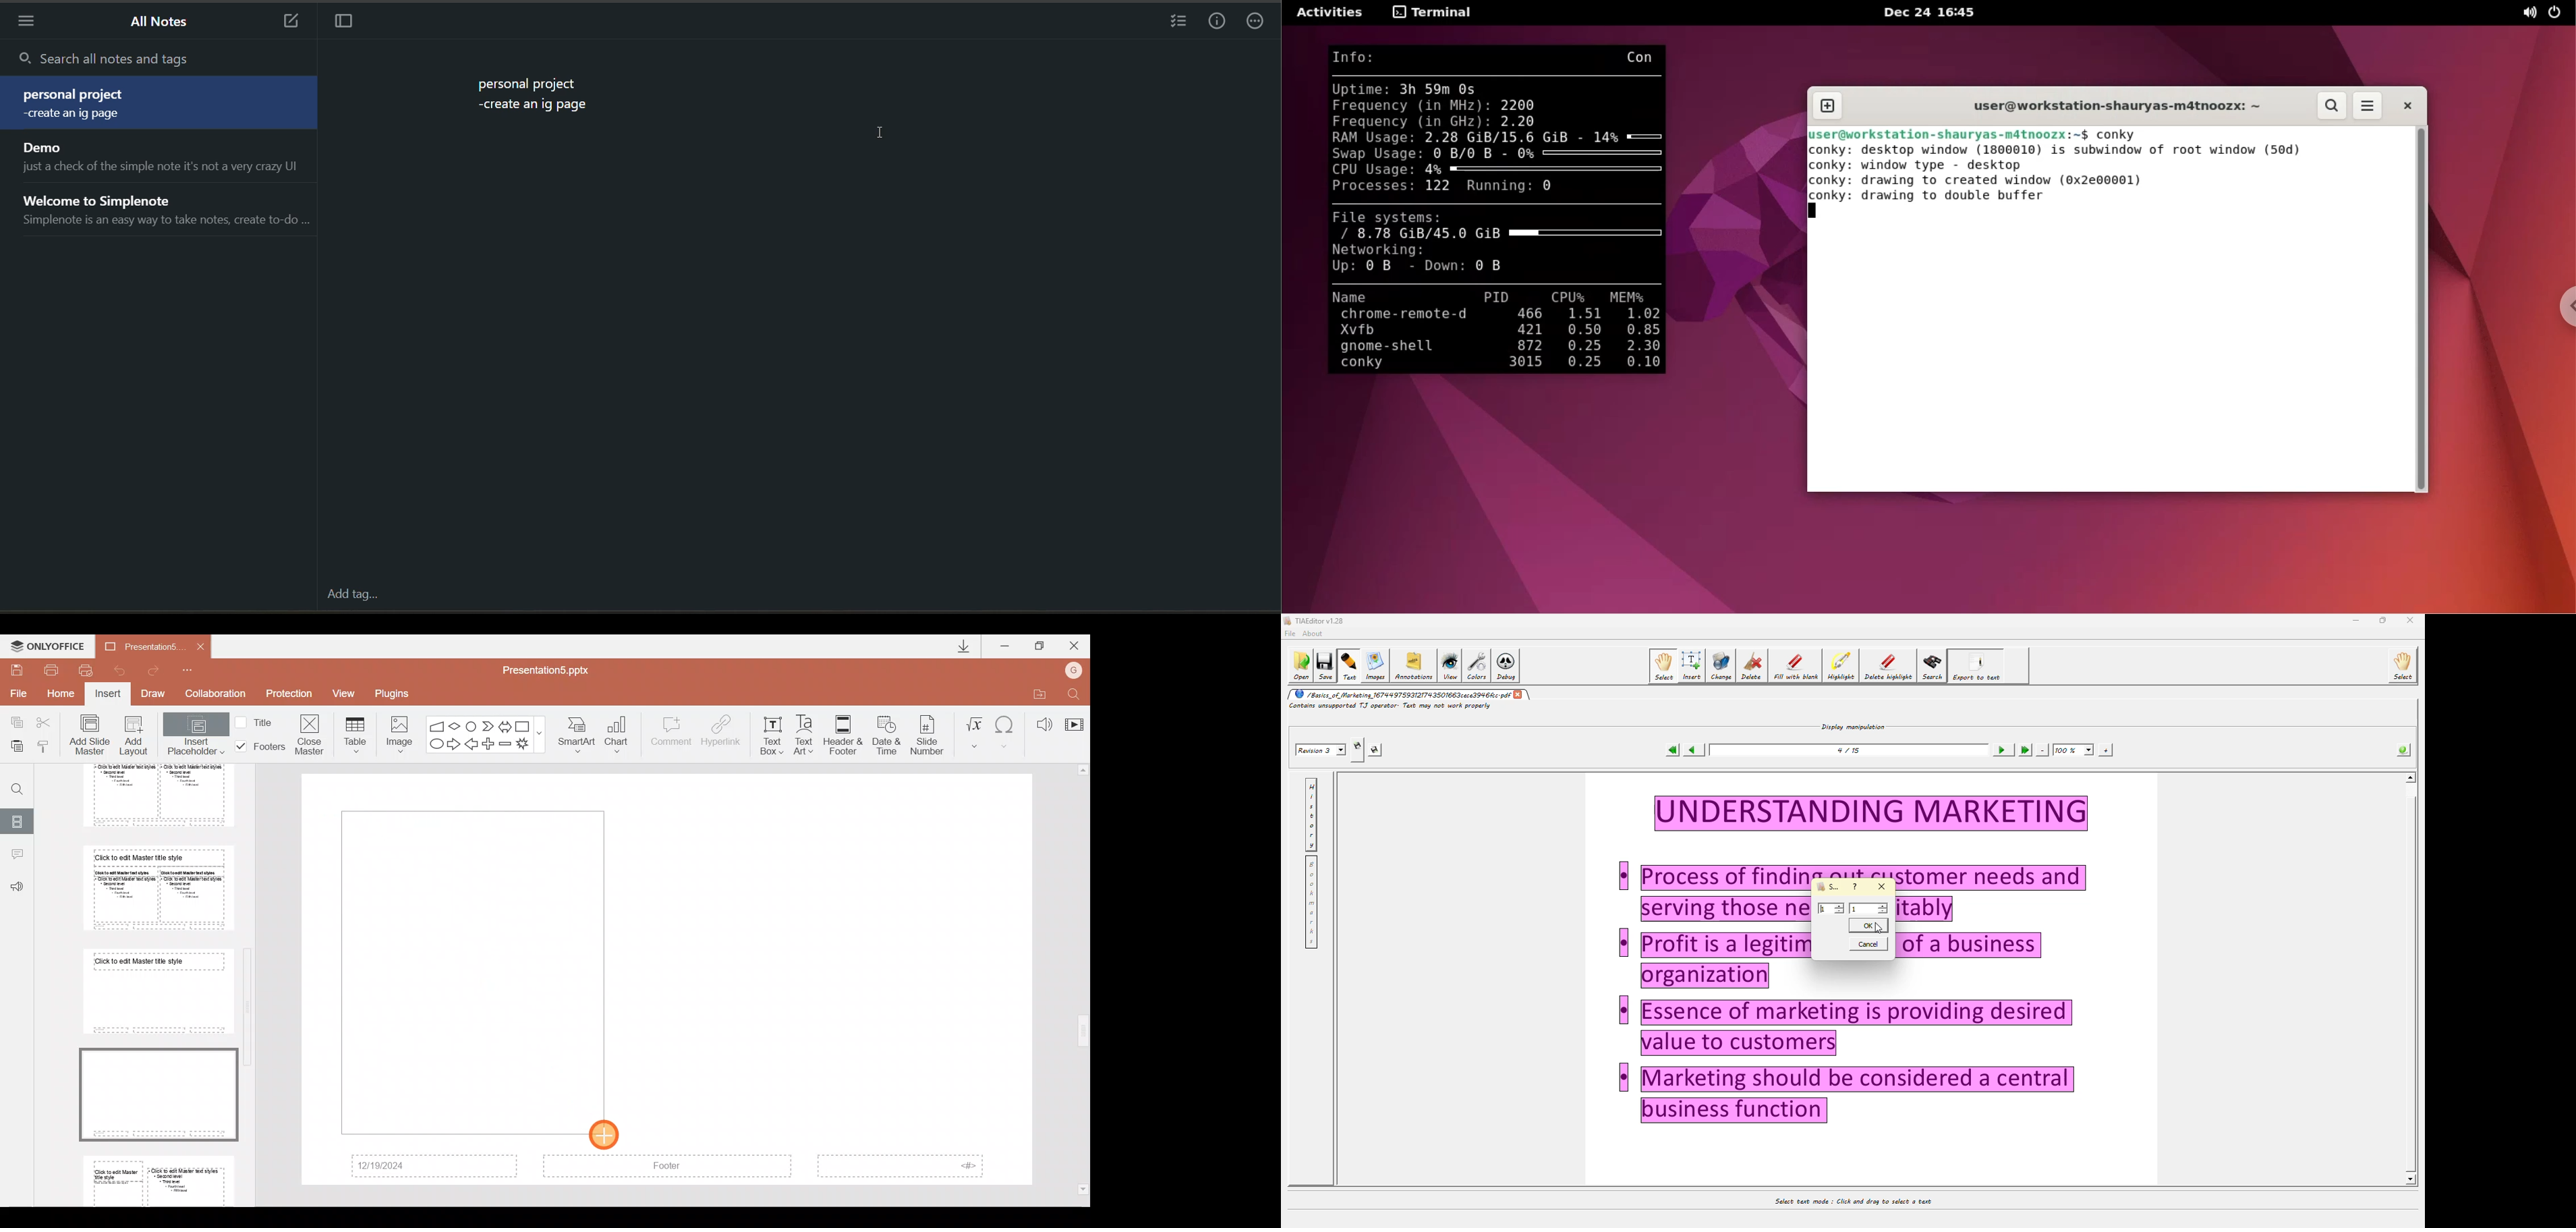 This screenshot has height=1232, width=2576. I want to click on Save, so click(17, 669).